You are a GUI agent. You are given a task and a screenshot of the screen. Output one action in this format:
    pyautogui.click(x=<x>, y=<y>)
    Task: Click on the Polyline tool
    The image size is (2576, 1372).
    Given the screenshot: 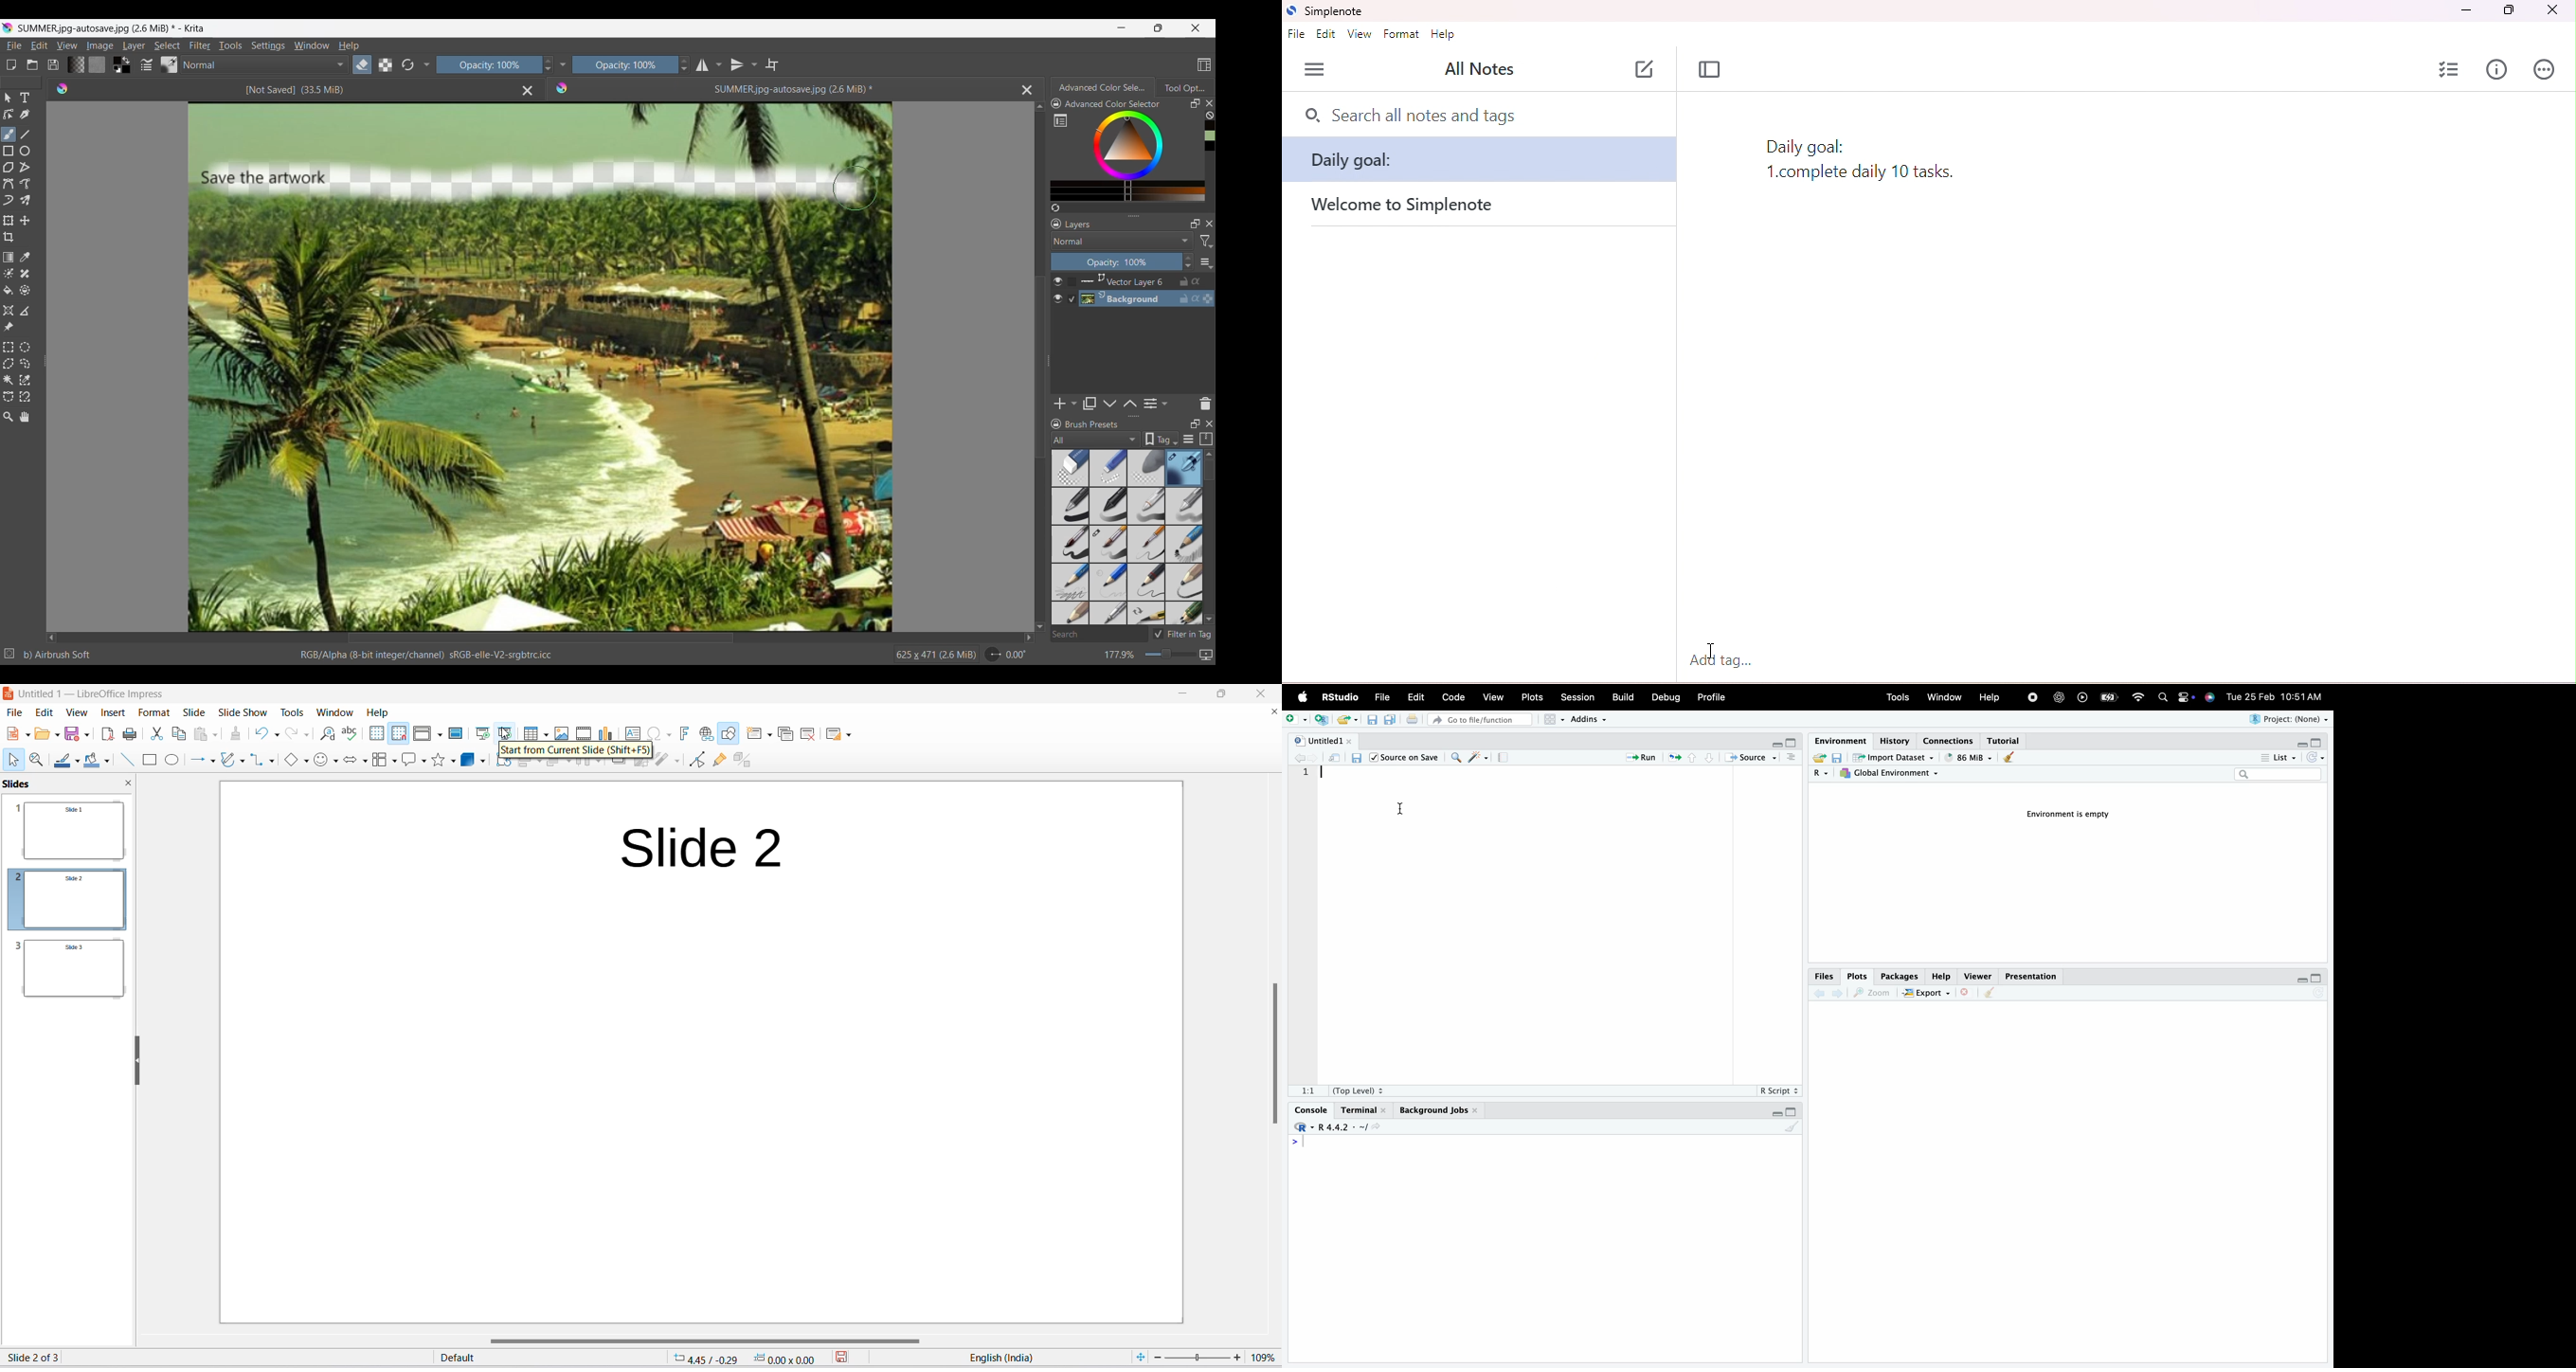 What is the action you would take?
    pyautogui.click(x=25, y=167)
    